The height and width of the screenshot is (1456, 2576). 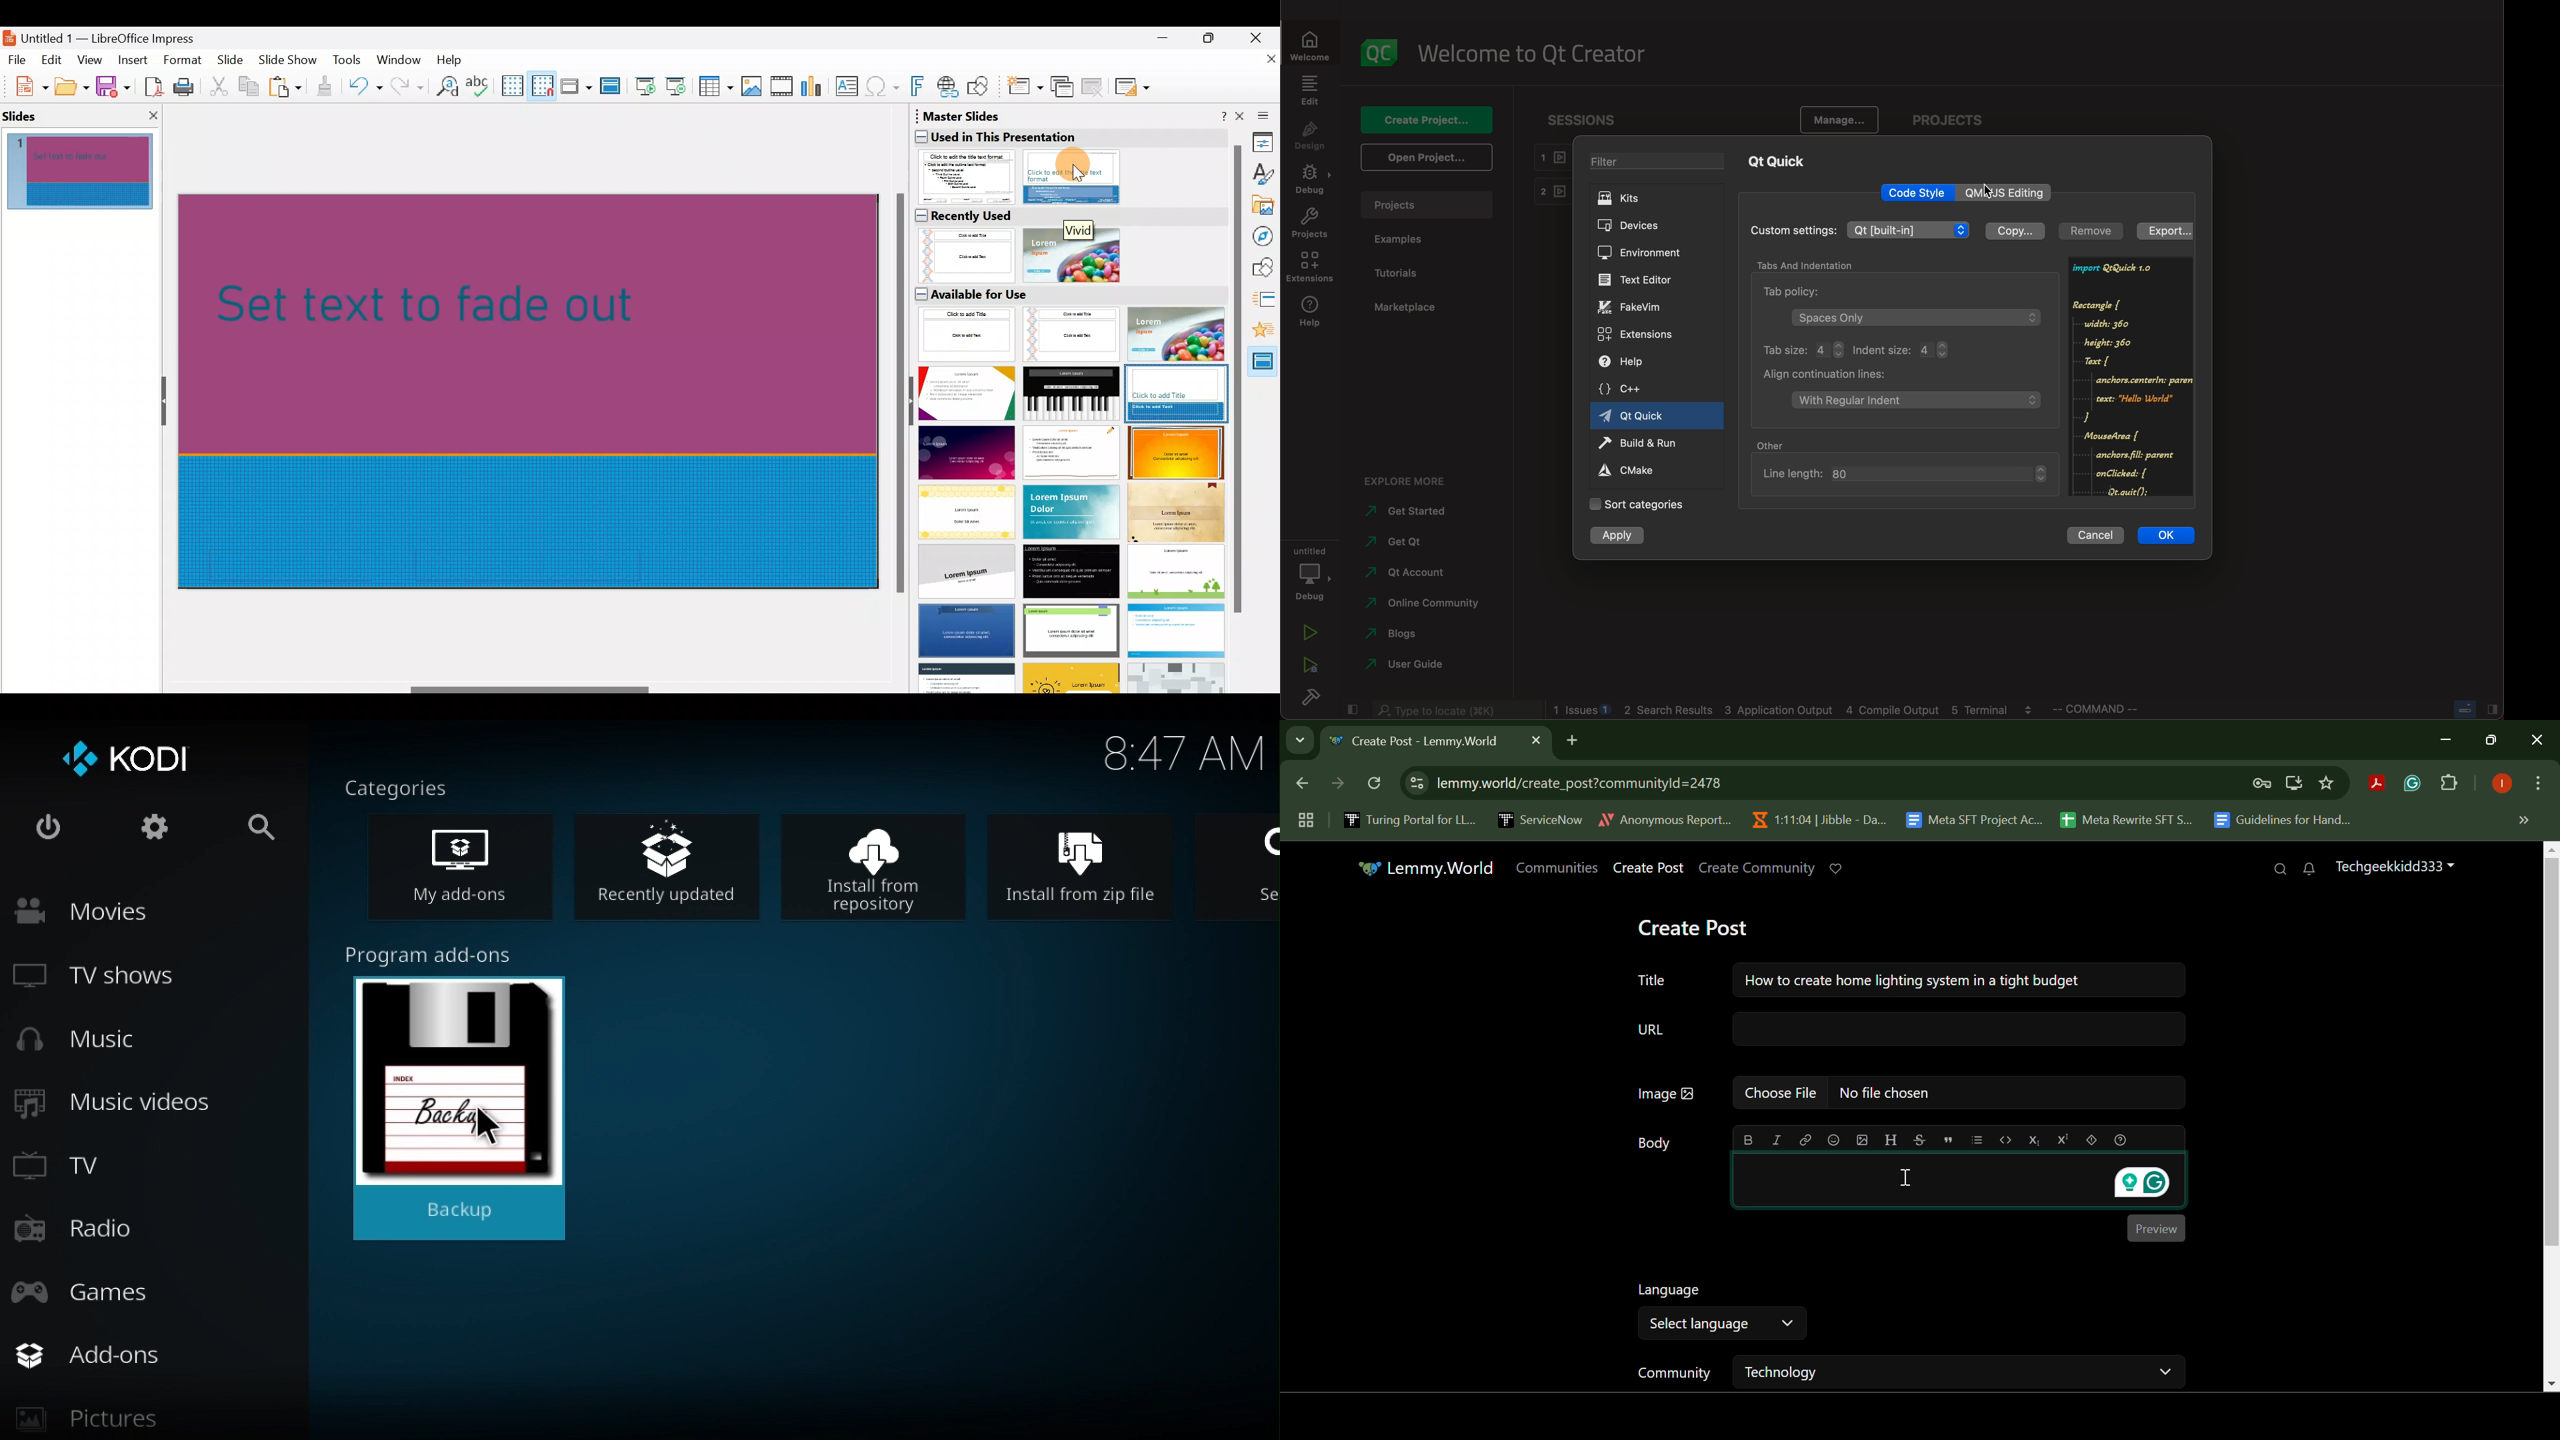 What do you see at coordinates (1757, 869) in the screenshot?
I see `Create Community` at bounding box center [1757, 869].